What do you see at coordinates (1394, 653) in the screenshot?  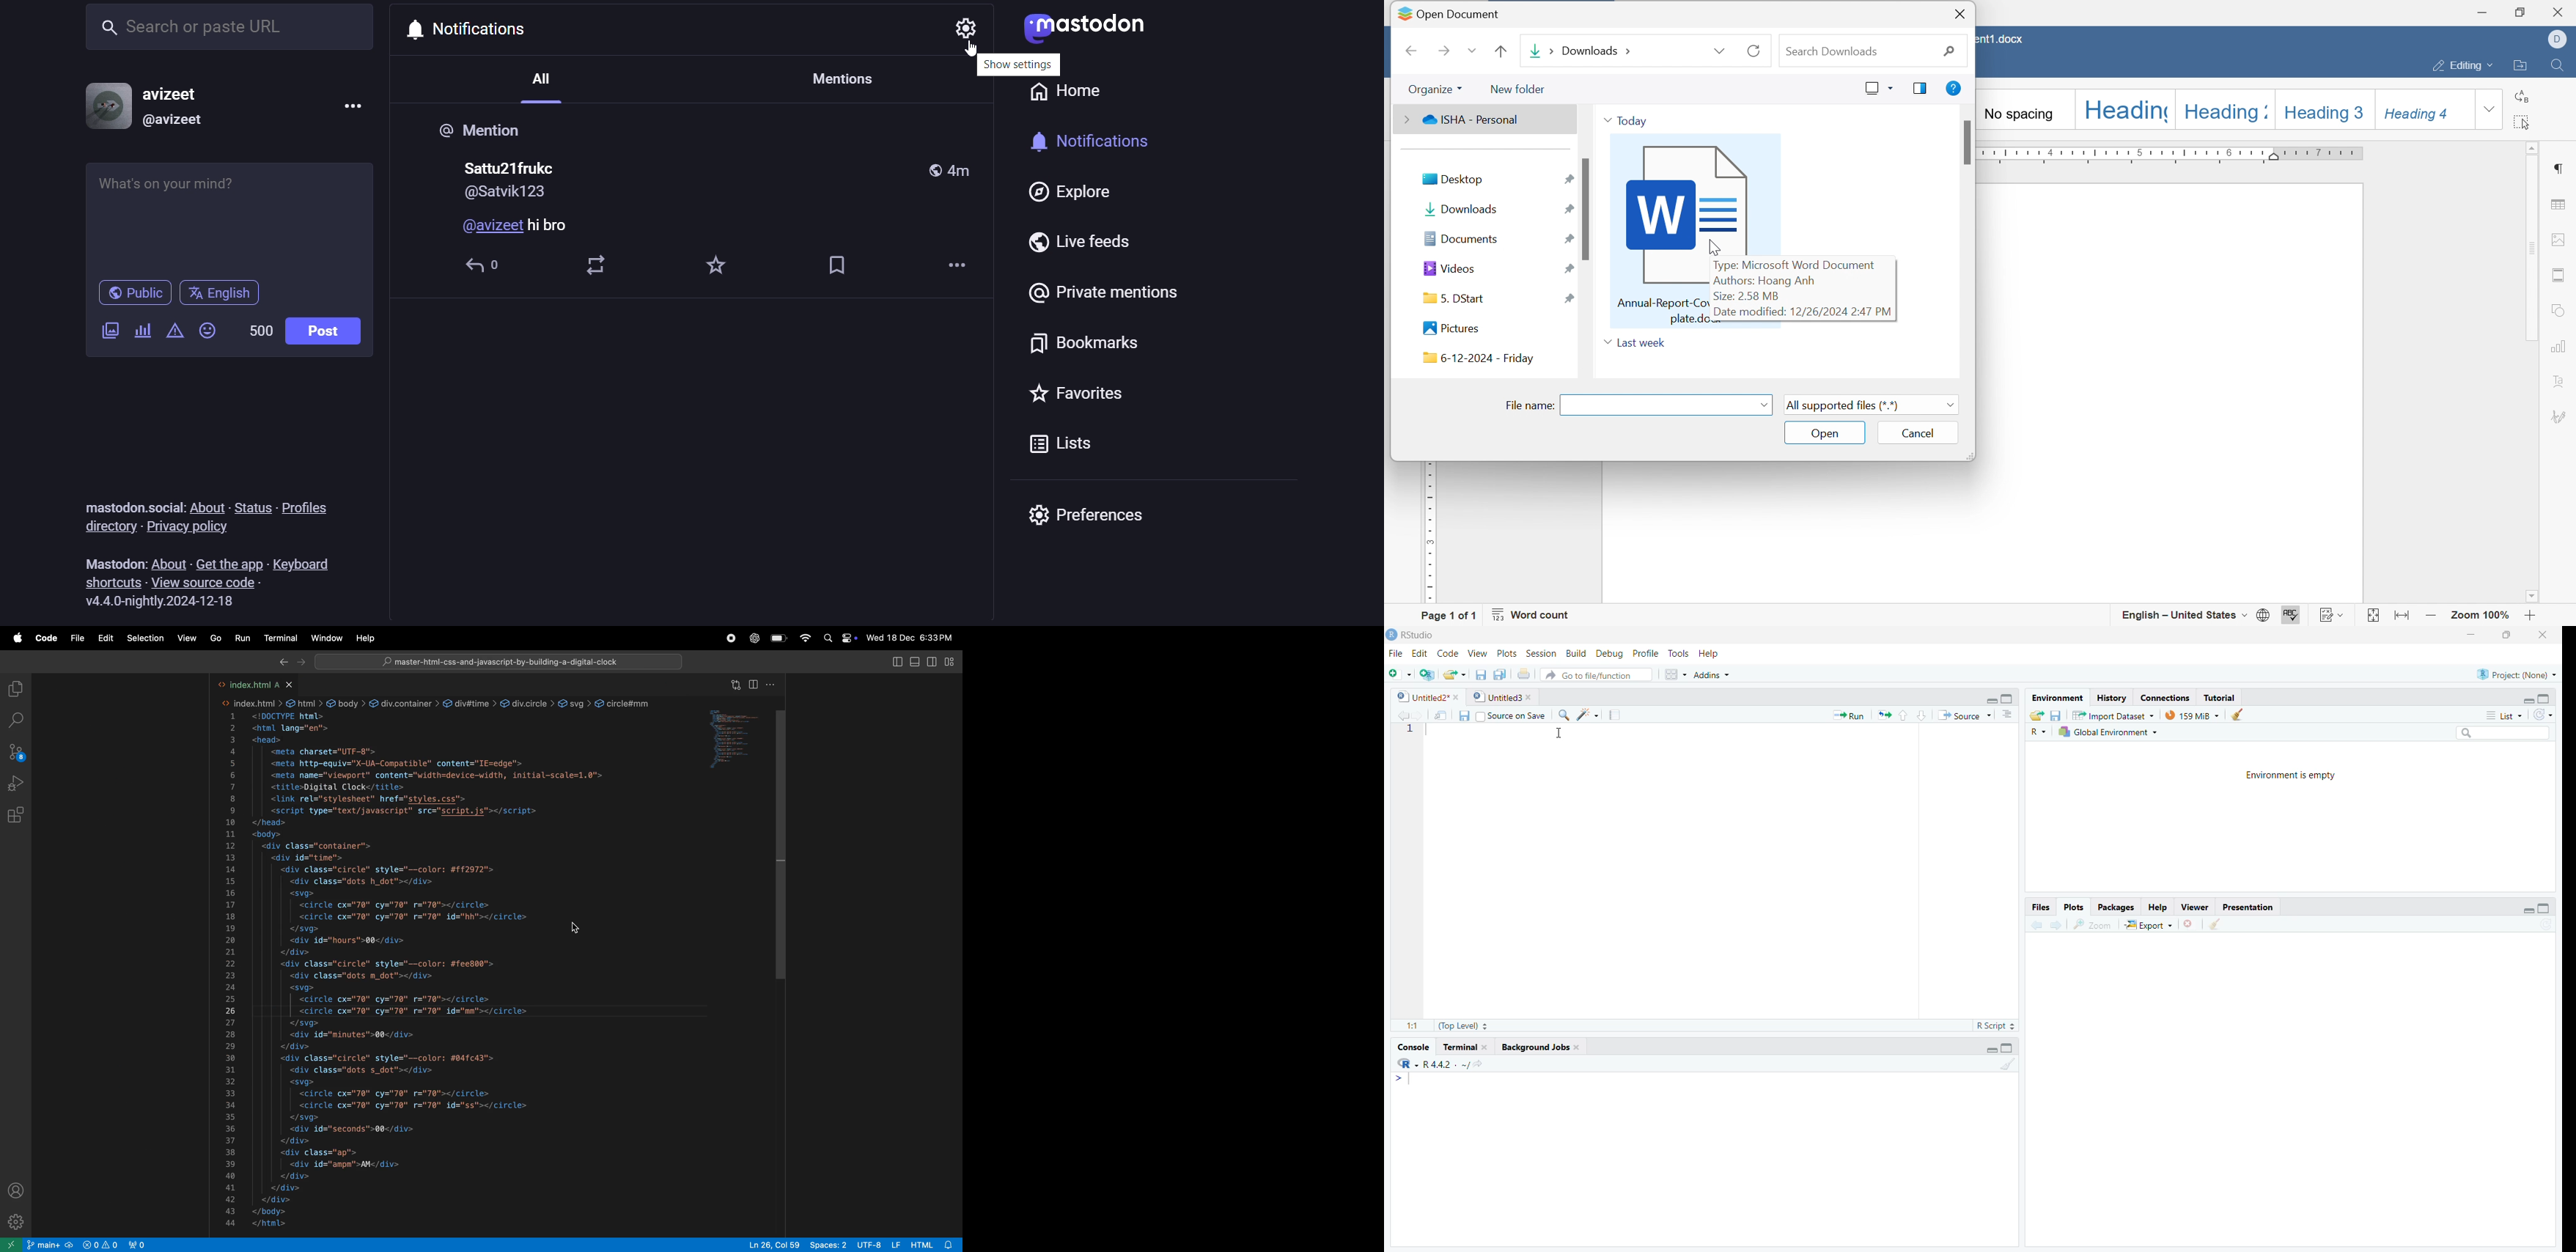 I see `File` at bounding box center [1394, 653].